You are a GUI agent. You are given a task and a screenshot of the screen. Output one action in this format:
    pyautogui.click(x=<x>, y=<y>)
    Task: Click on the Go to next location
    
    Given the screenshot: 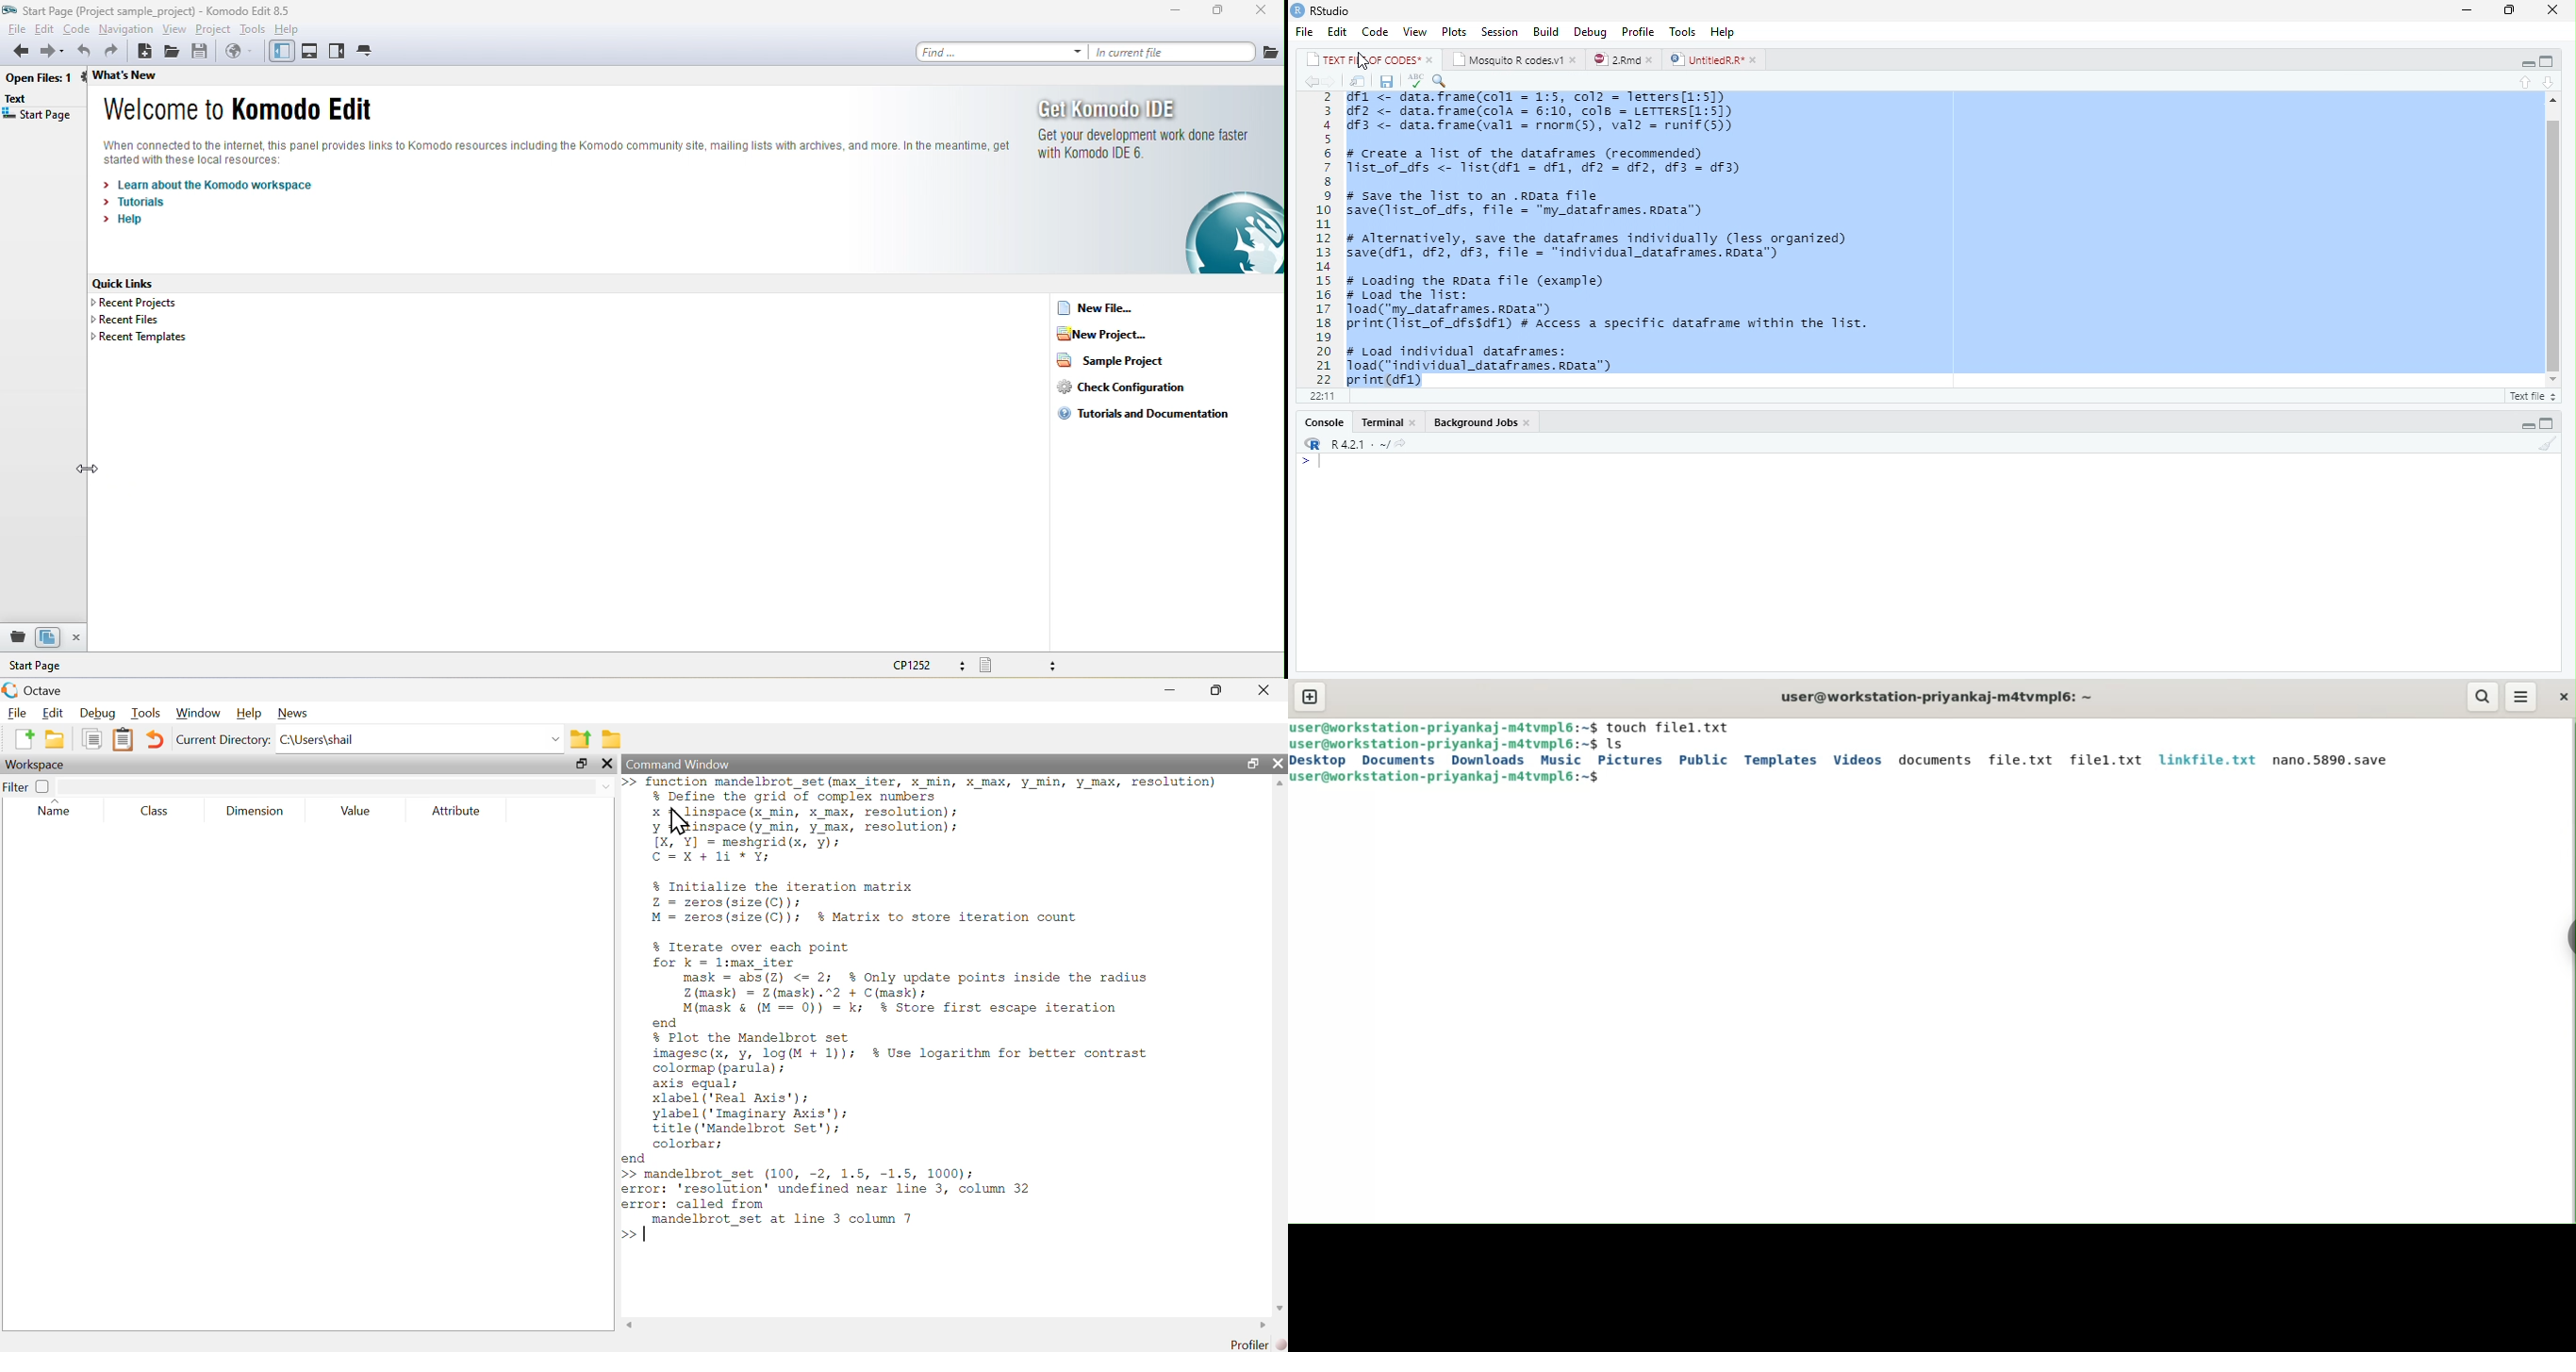 What is the action you would take?
    pyautogui.click(x=1330, y=82)
    